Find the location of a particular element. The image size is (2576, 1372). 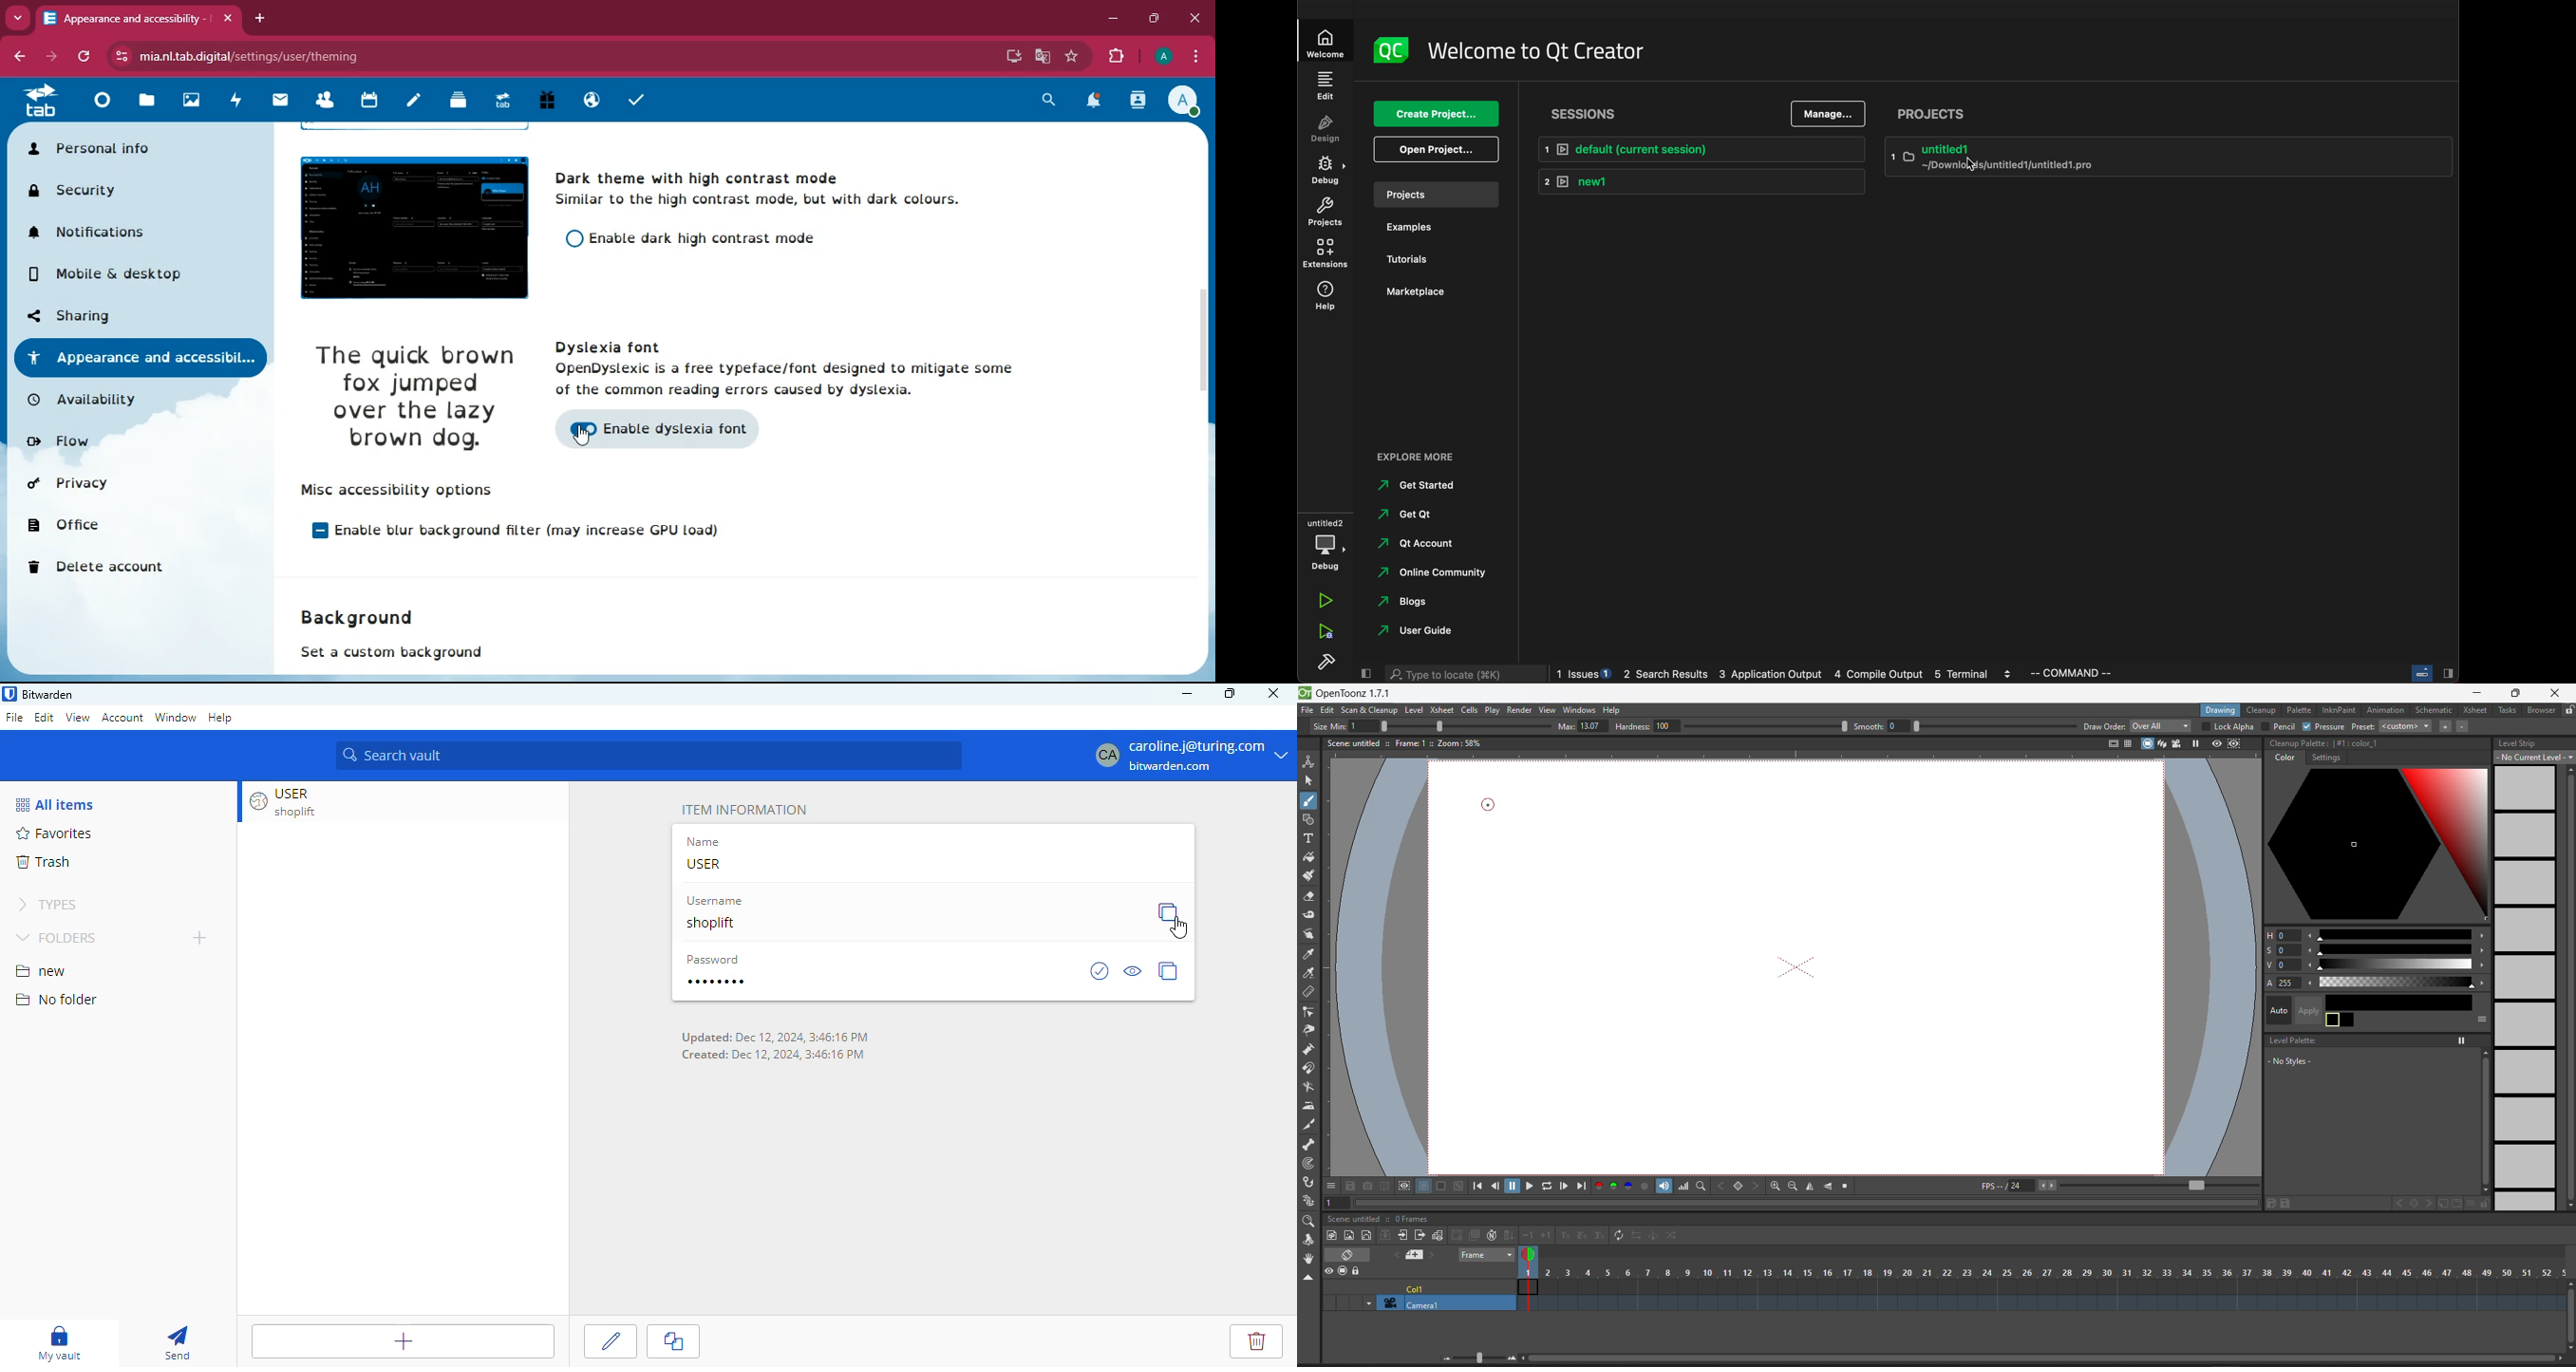

cursor is located at coordinates (578, 435).